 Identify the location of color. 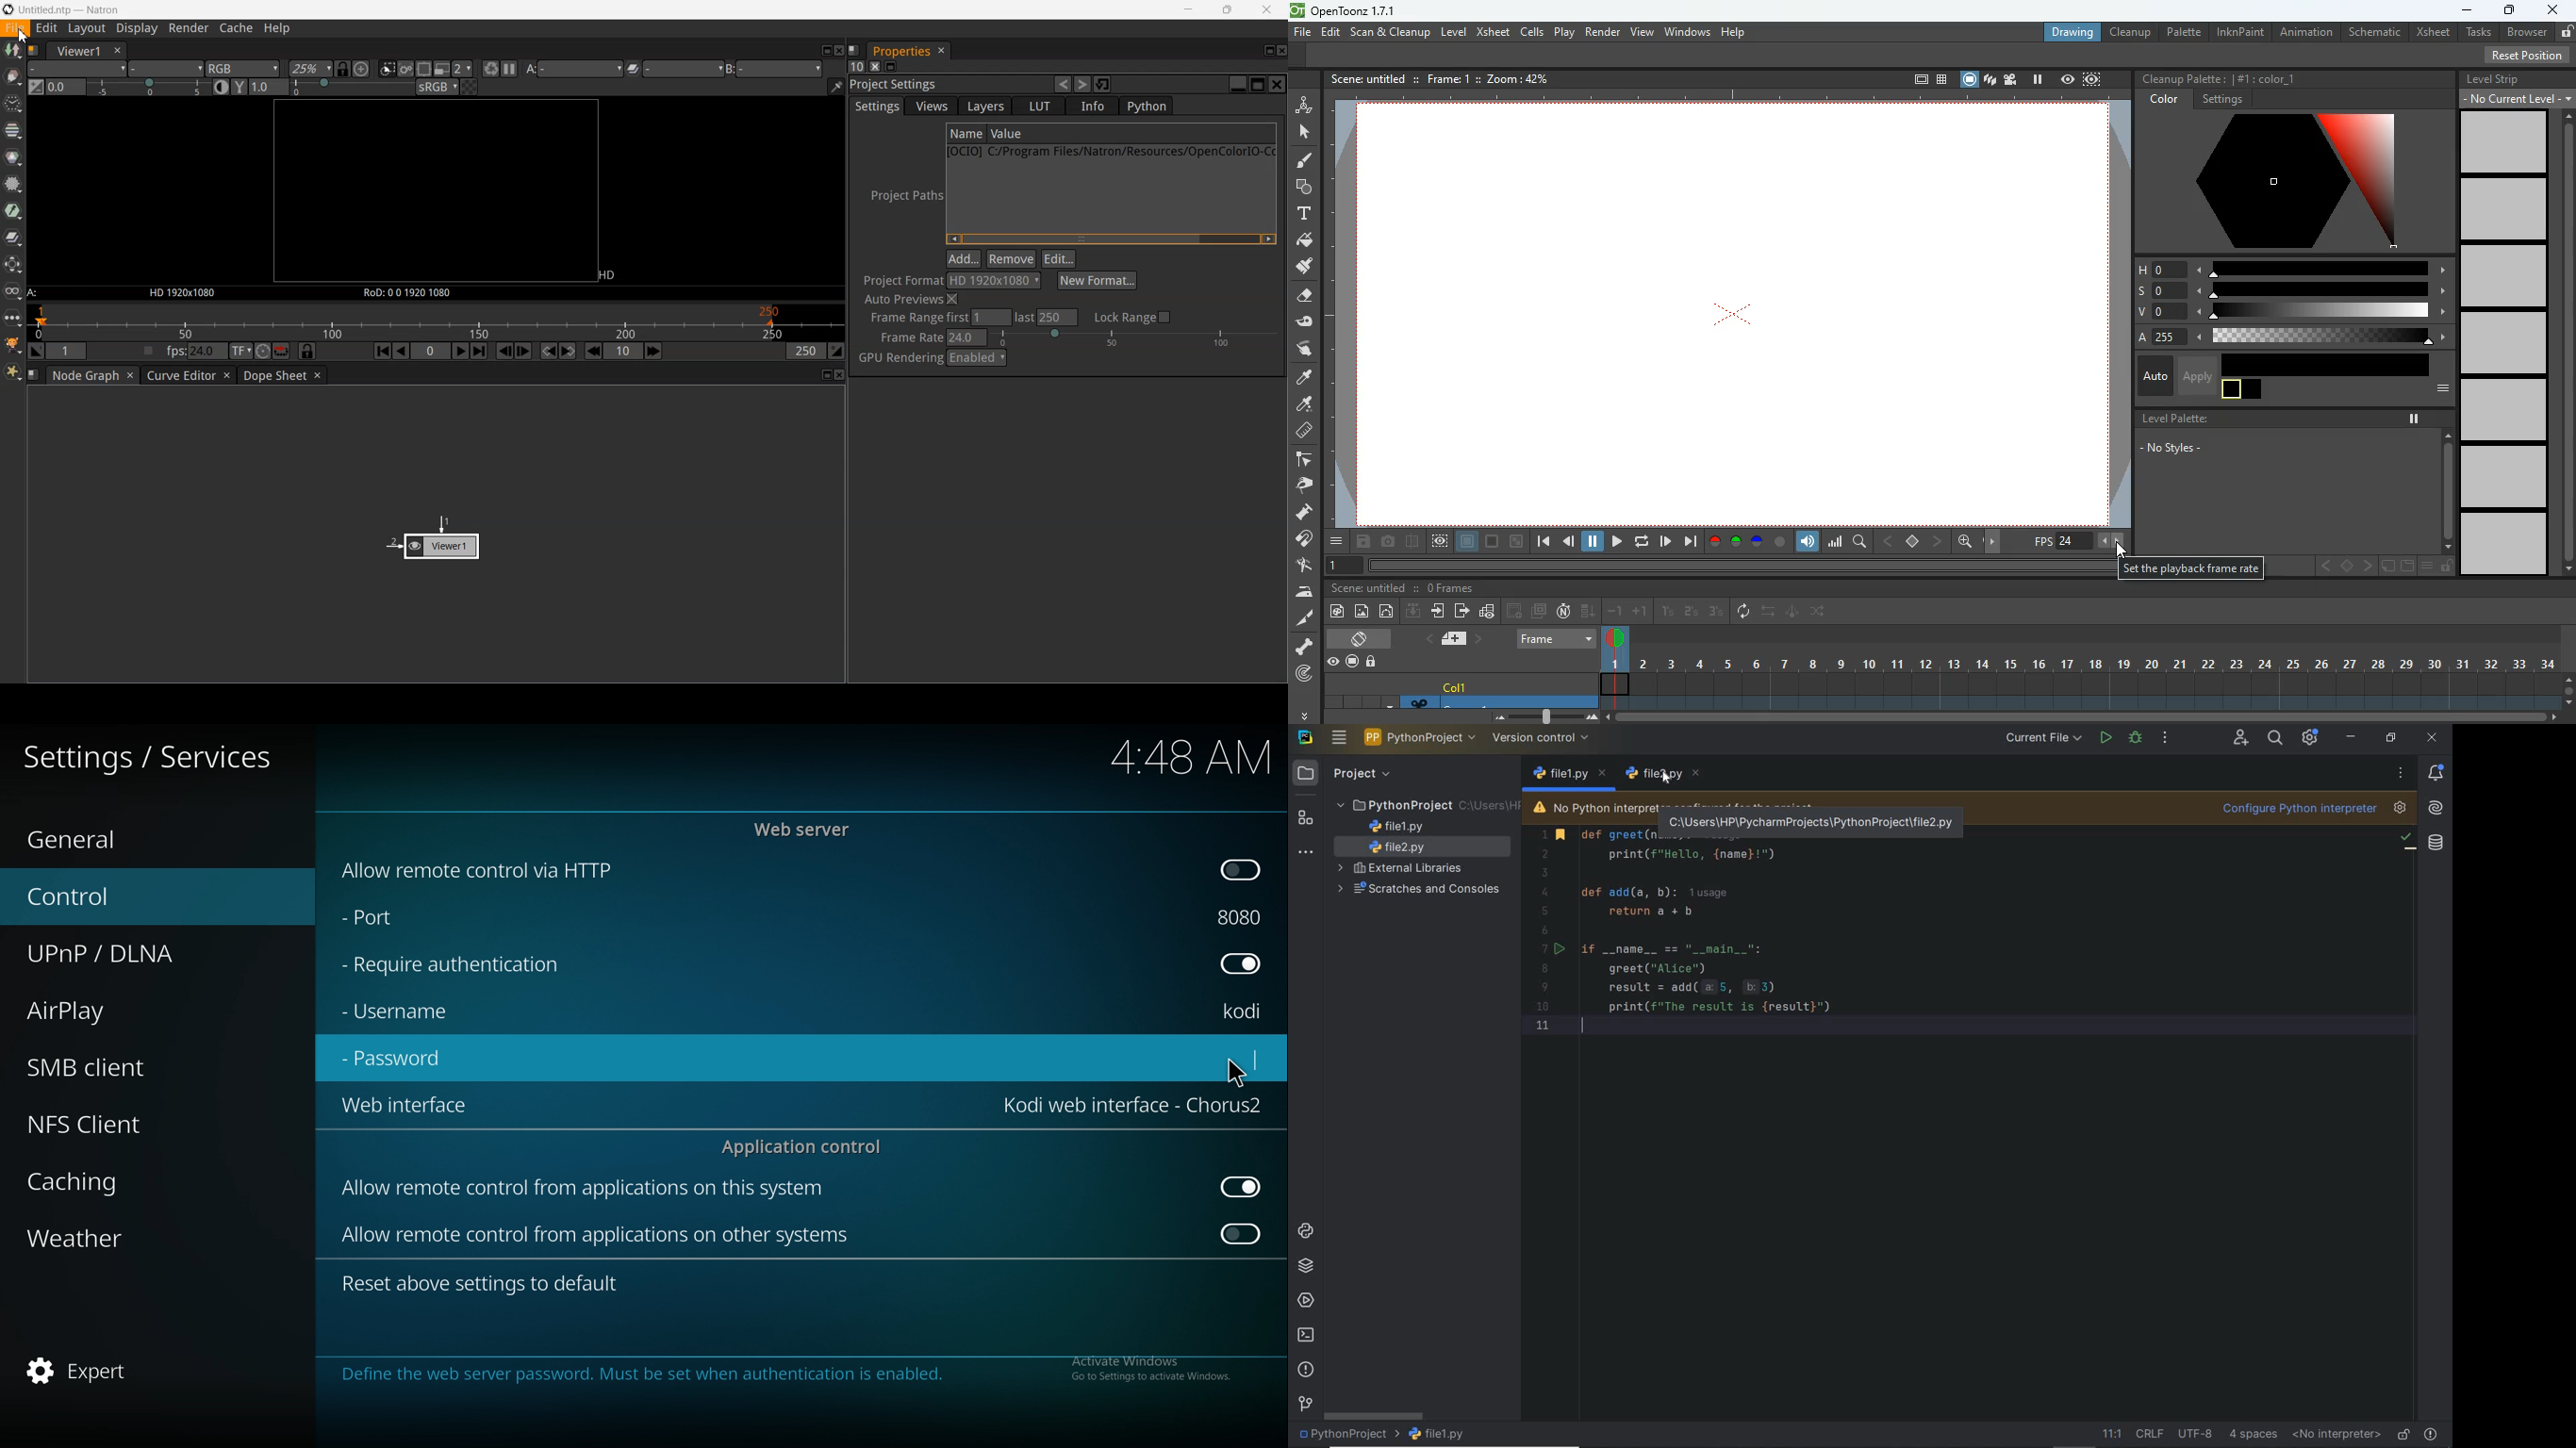
(1304, 376).